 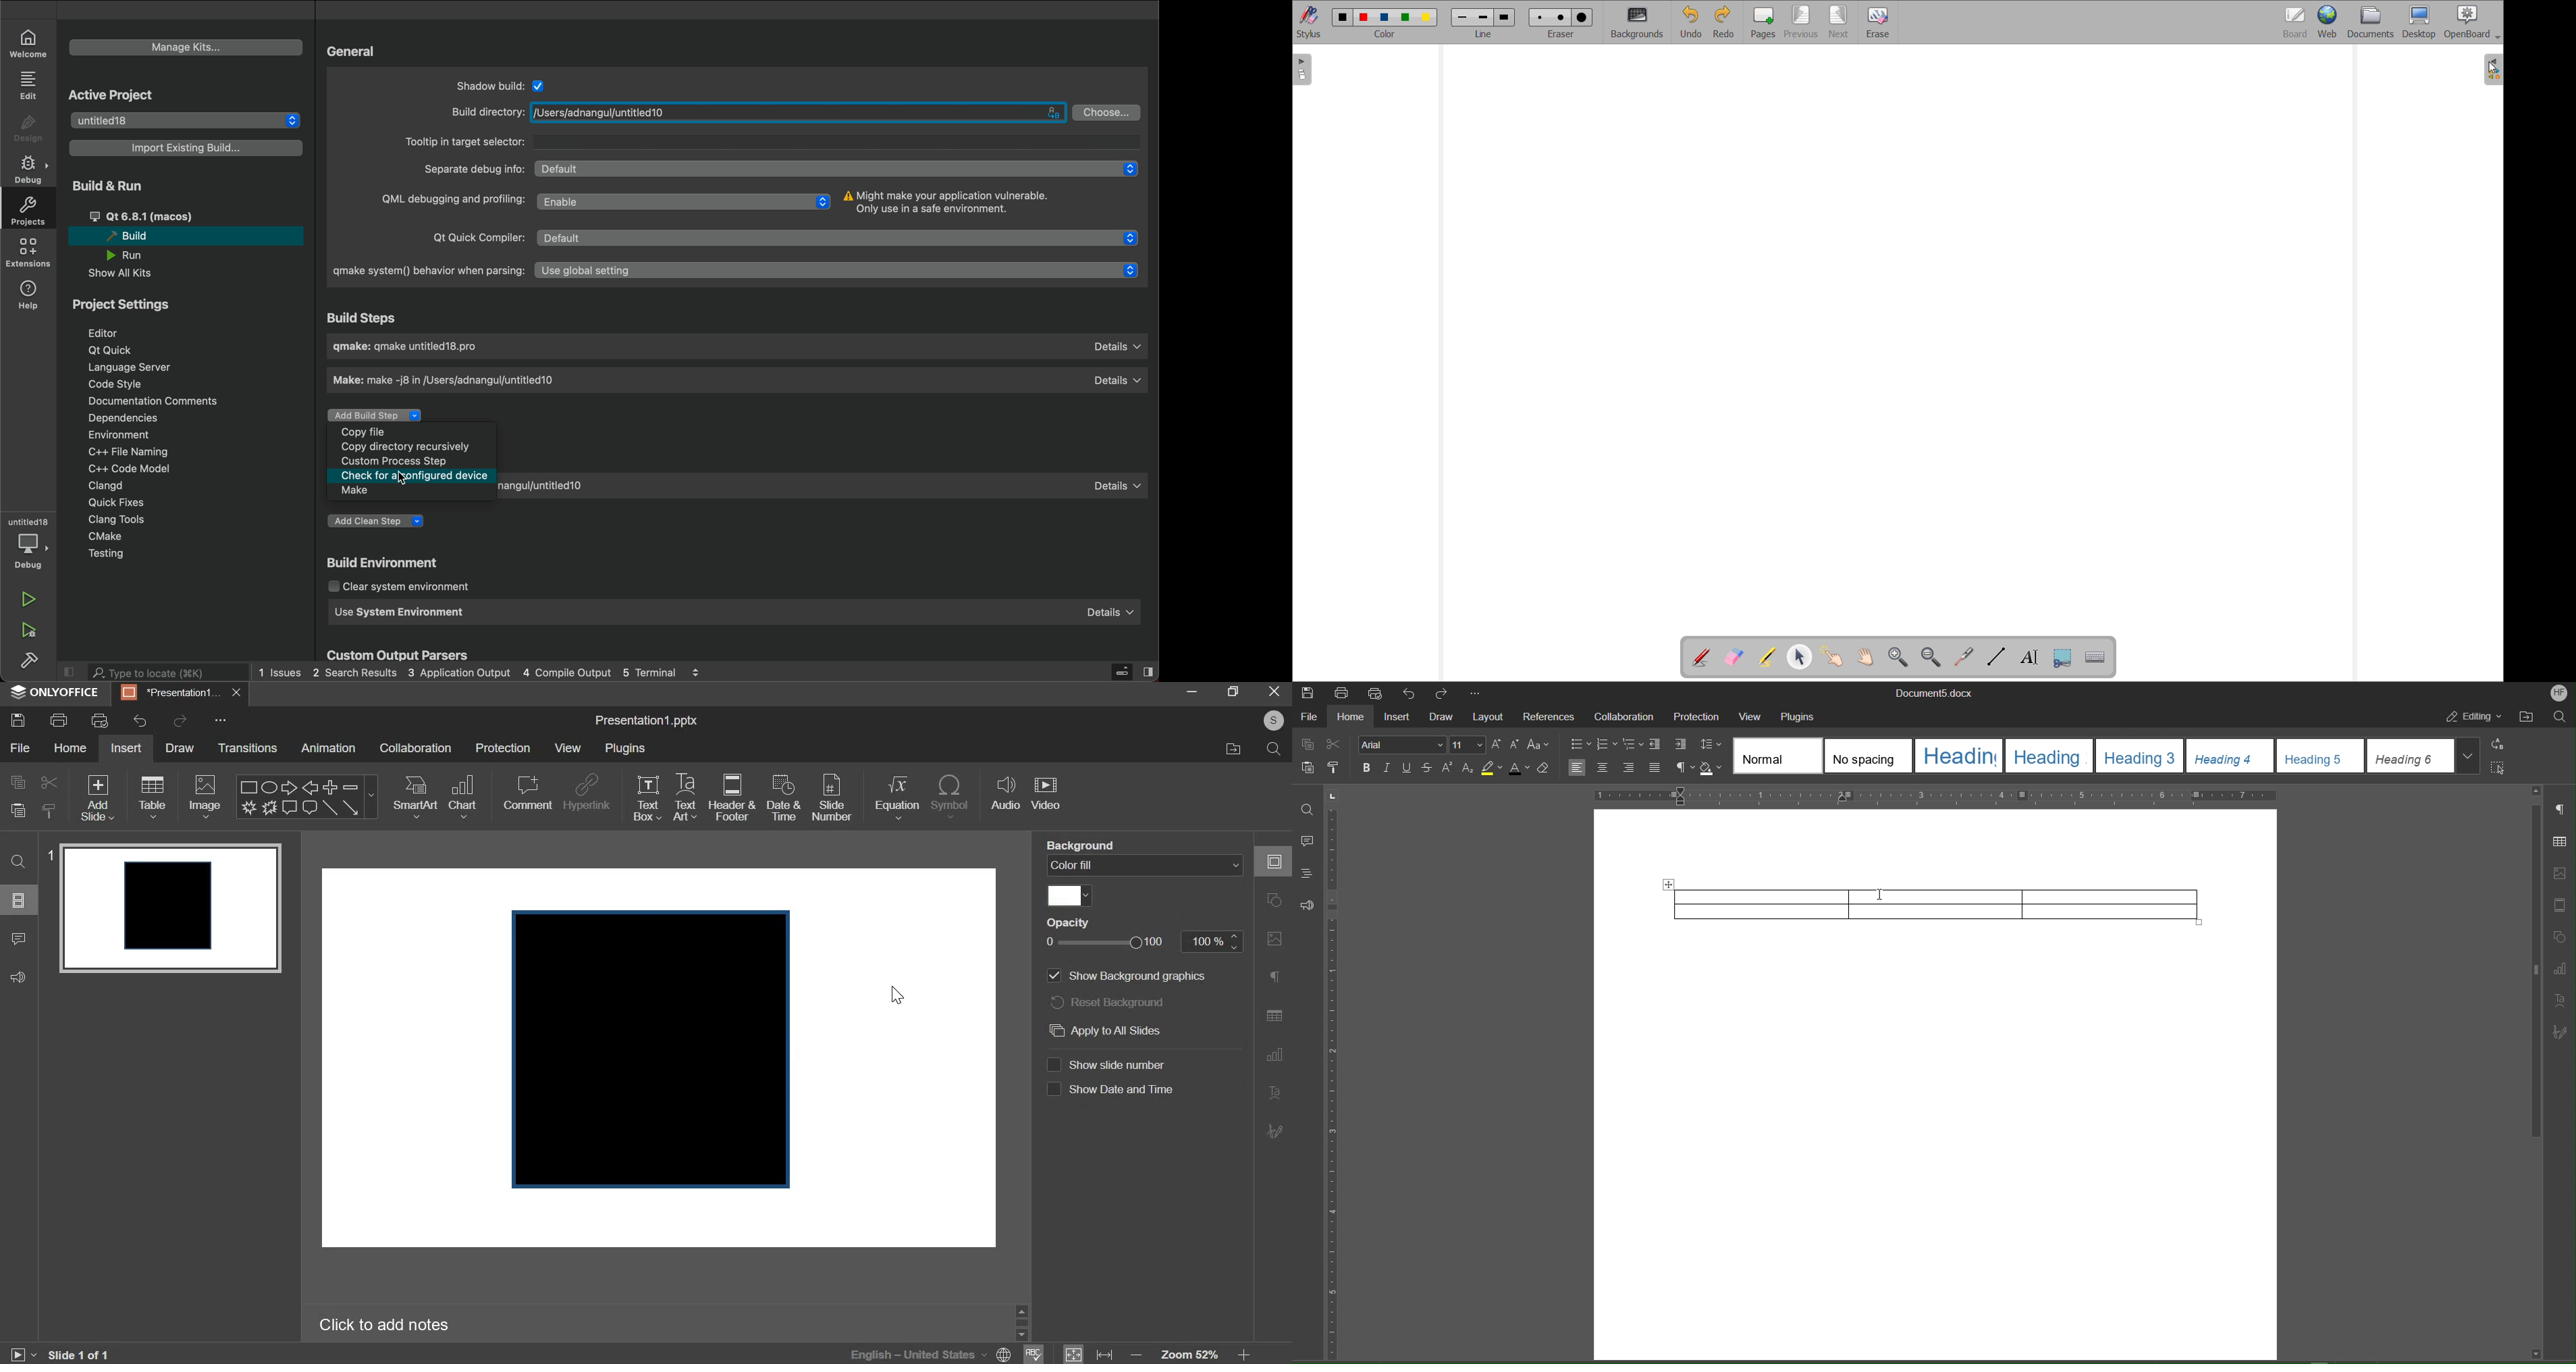 What do you see at coordinates (28, 554) in the screenshot?
I see `debug` at bounding box center [28, 554].